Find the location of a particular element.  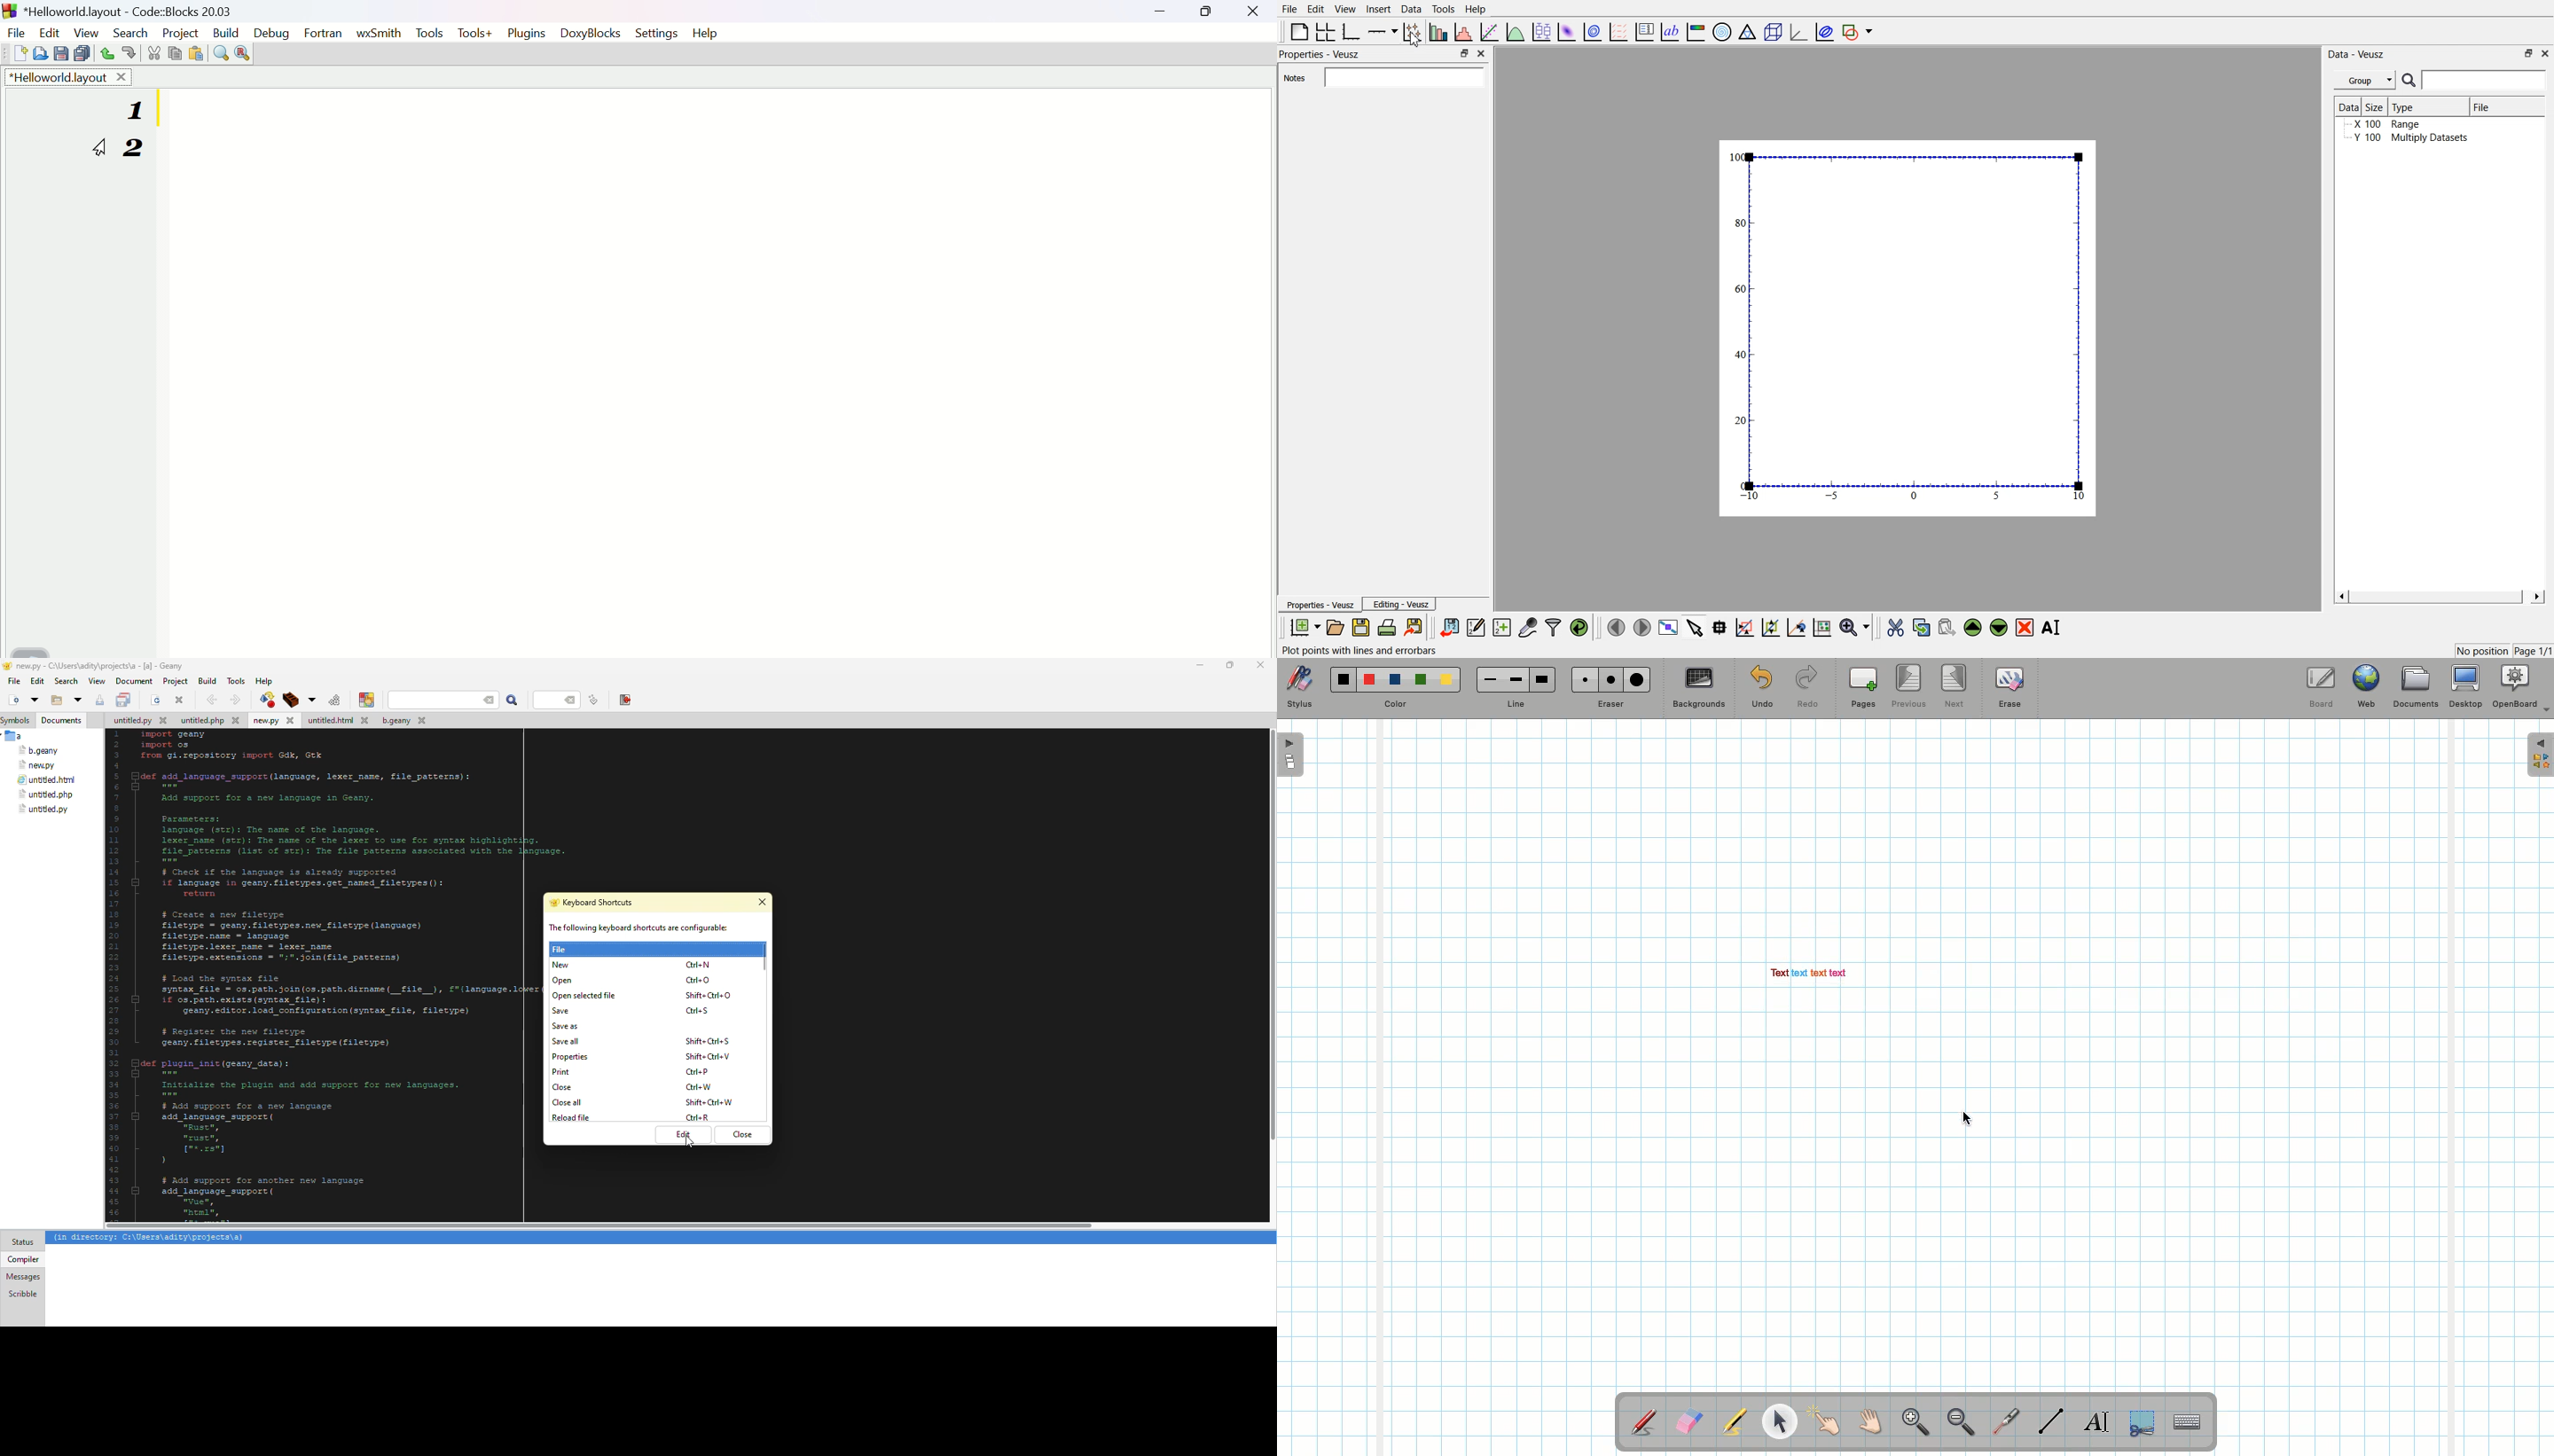

polar graph is located at coordinates (1721, 33).